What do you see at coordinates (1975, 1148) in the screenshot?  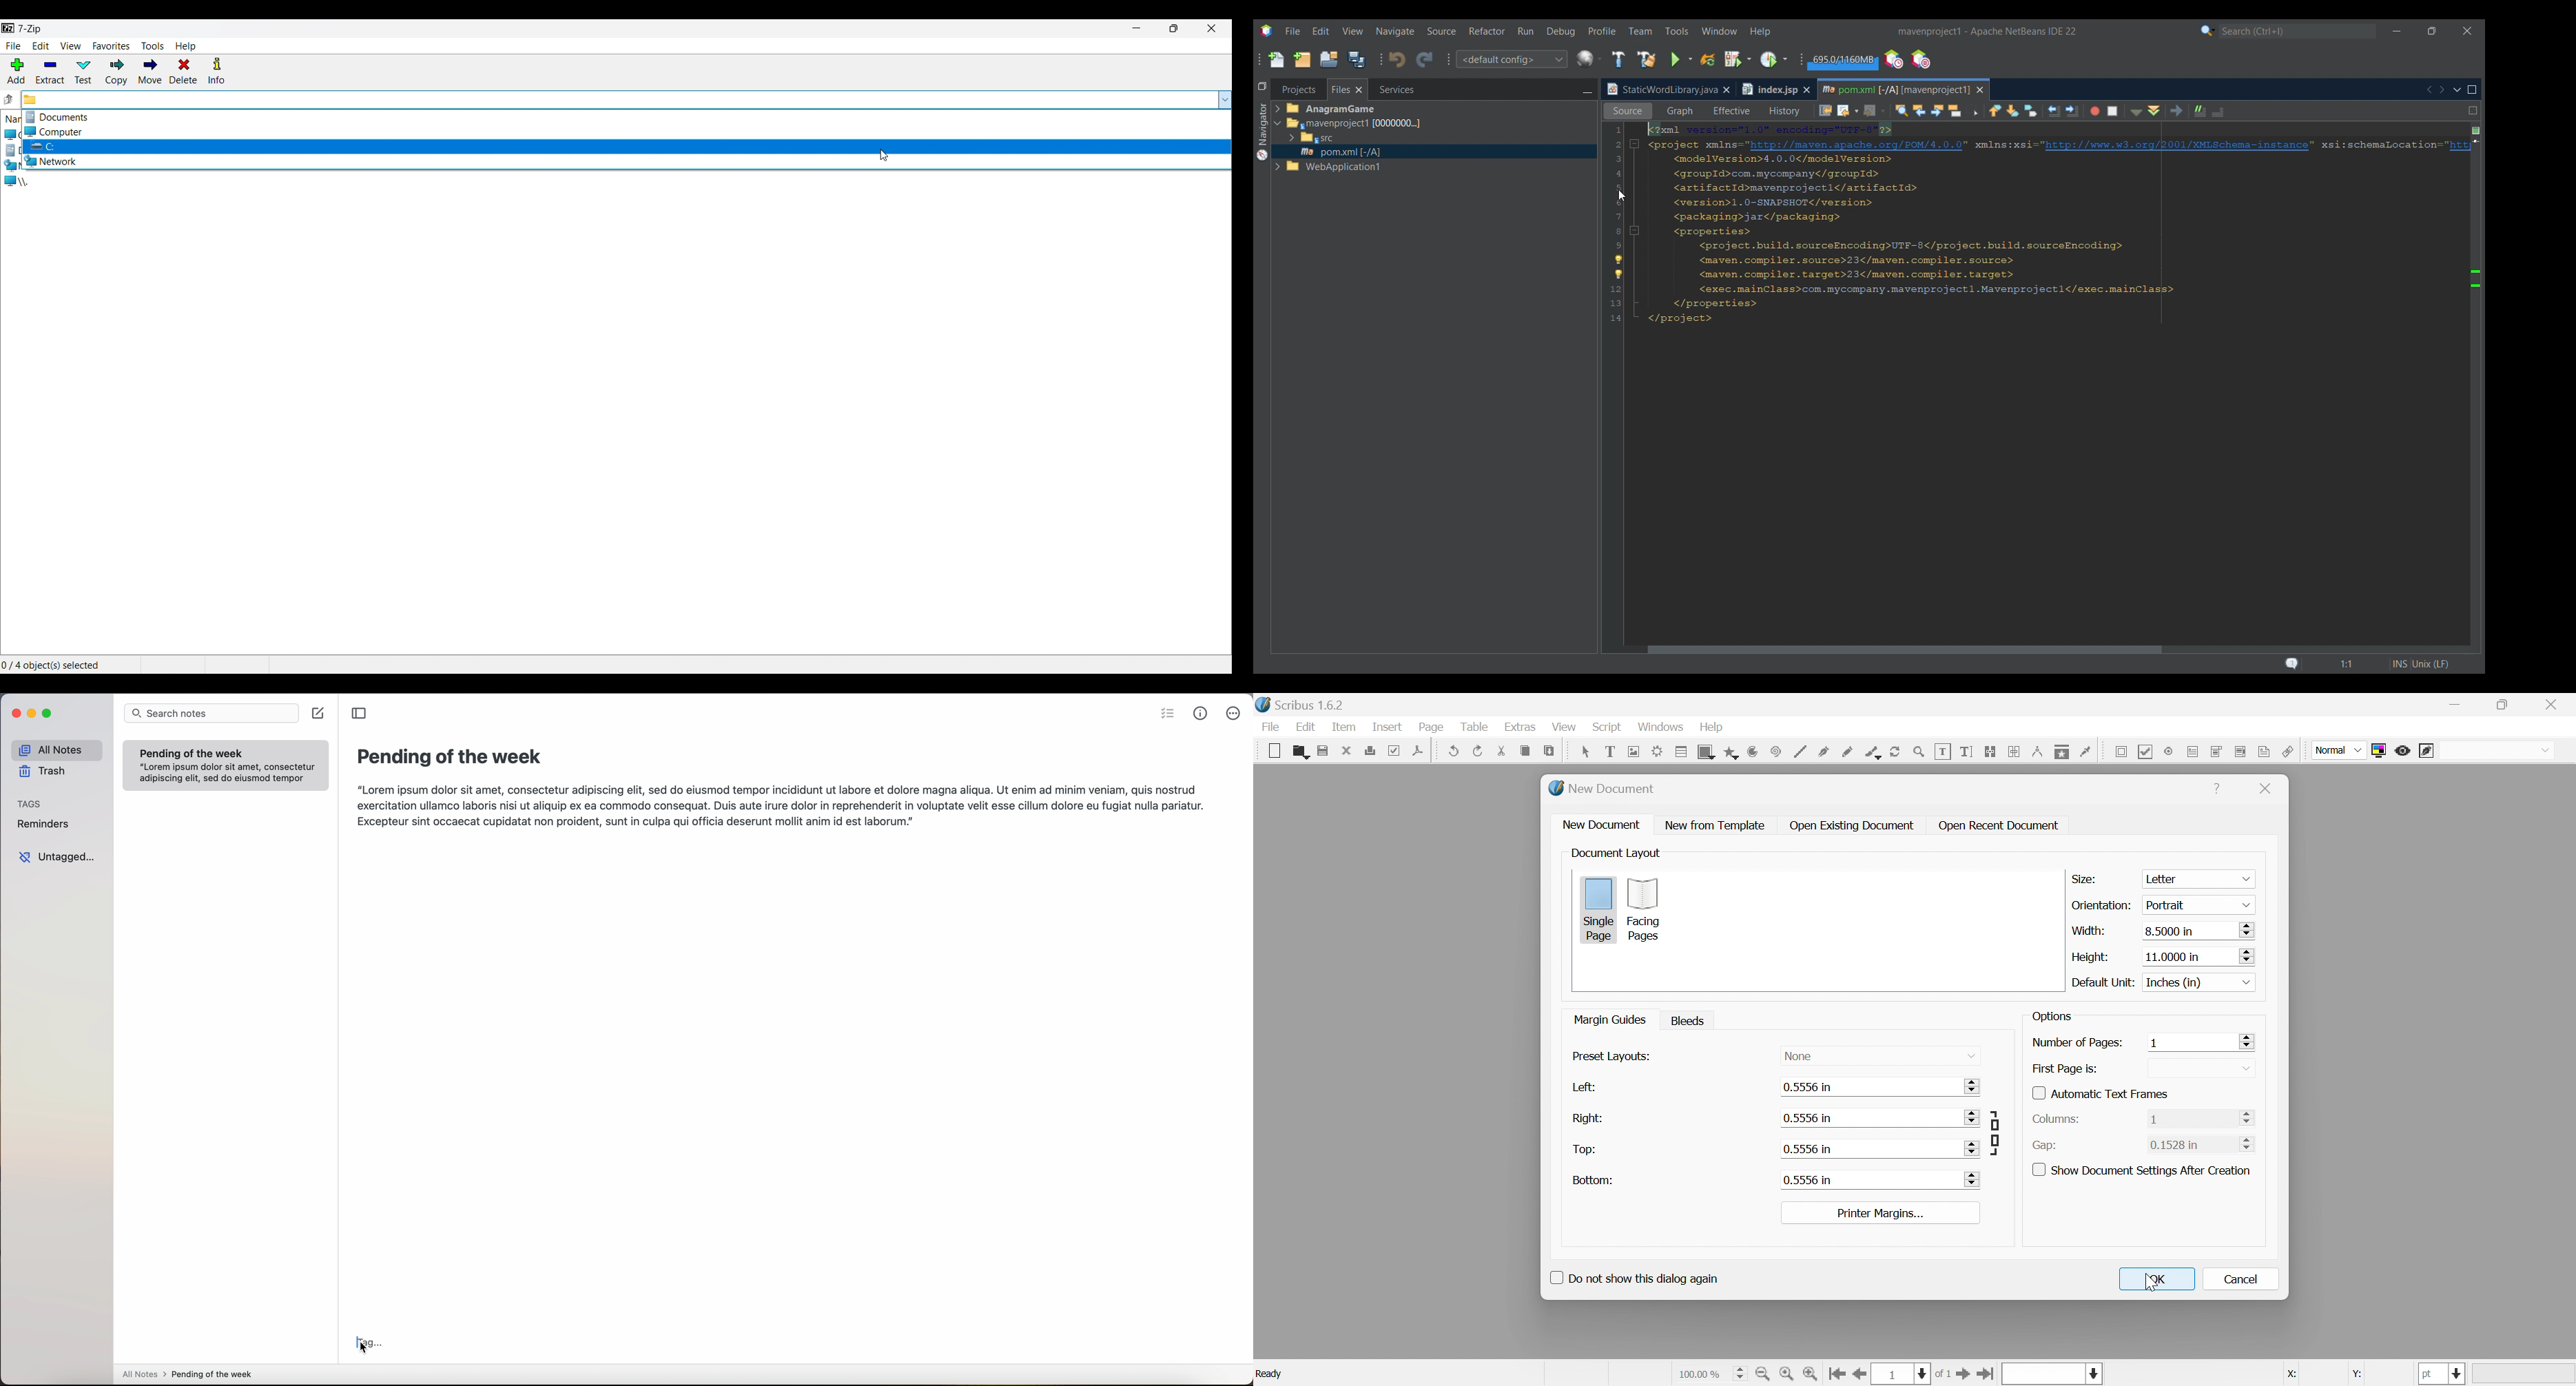 I see `slider` at bounding box center [1975, 1148].